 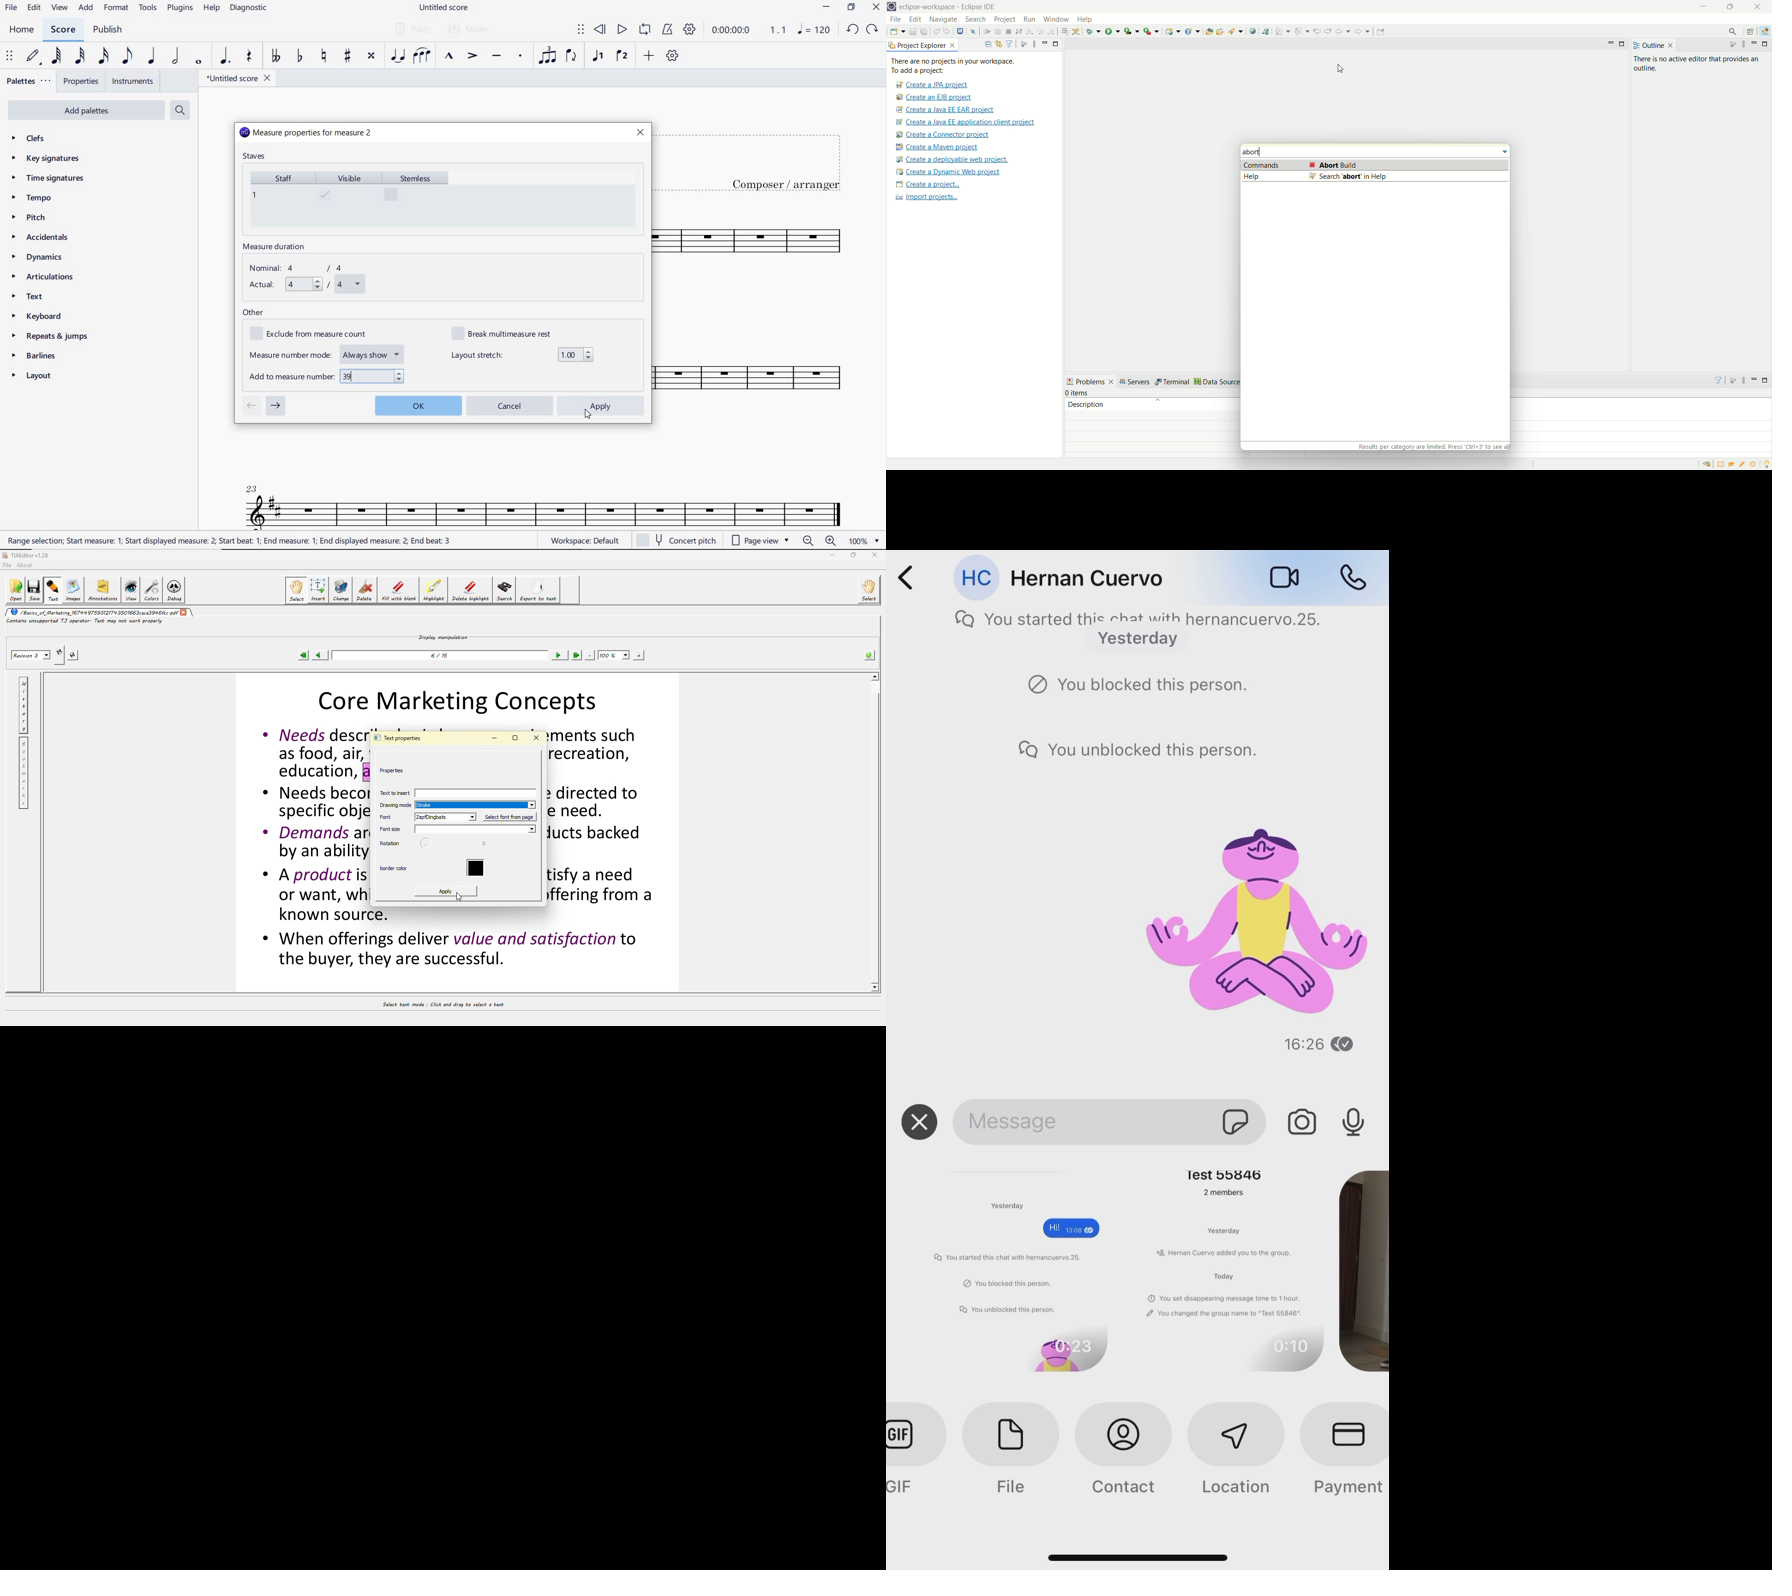 What do you see at coordinates (1231, 383) in the screenshot?
I see `data source explorer` at bounding box center [1231, 383].